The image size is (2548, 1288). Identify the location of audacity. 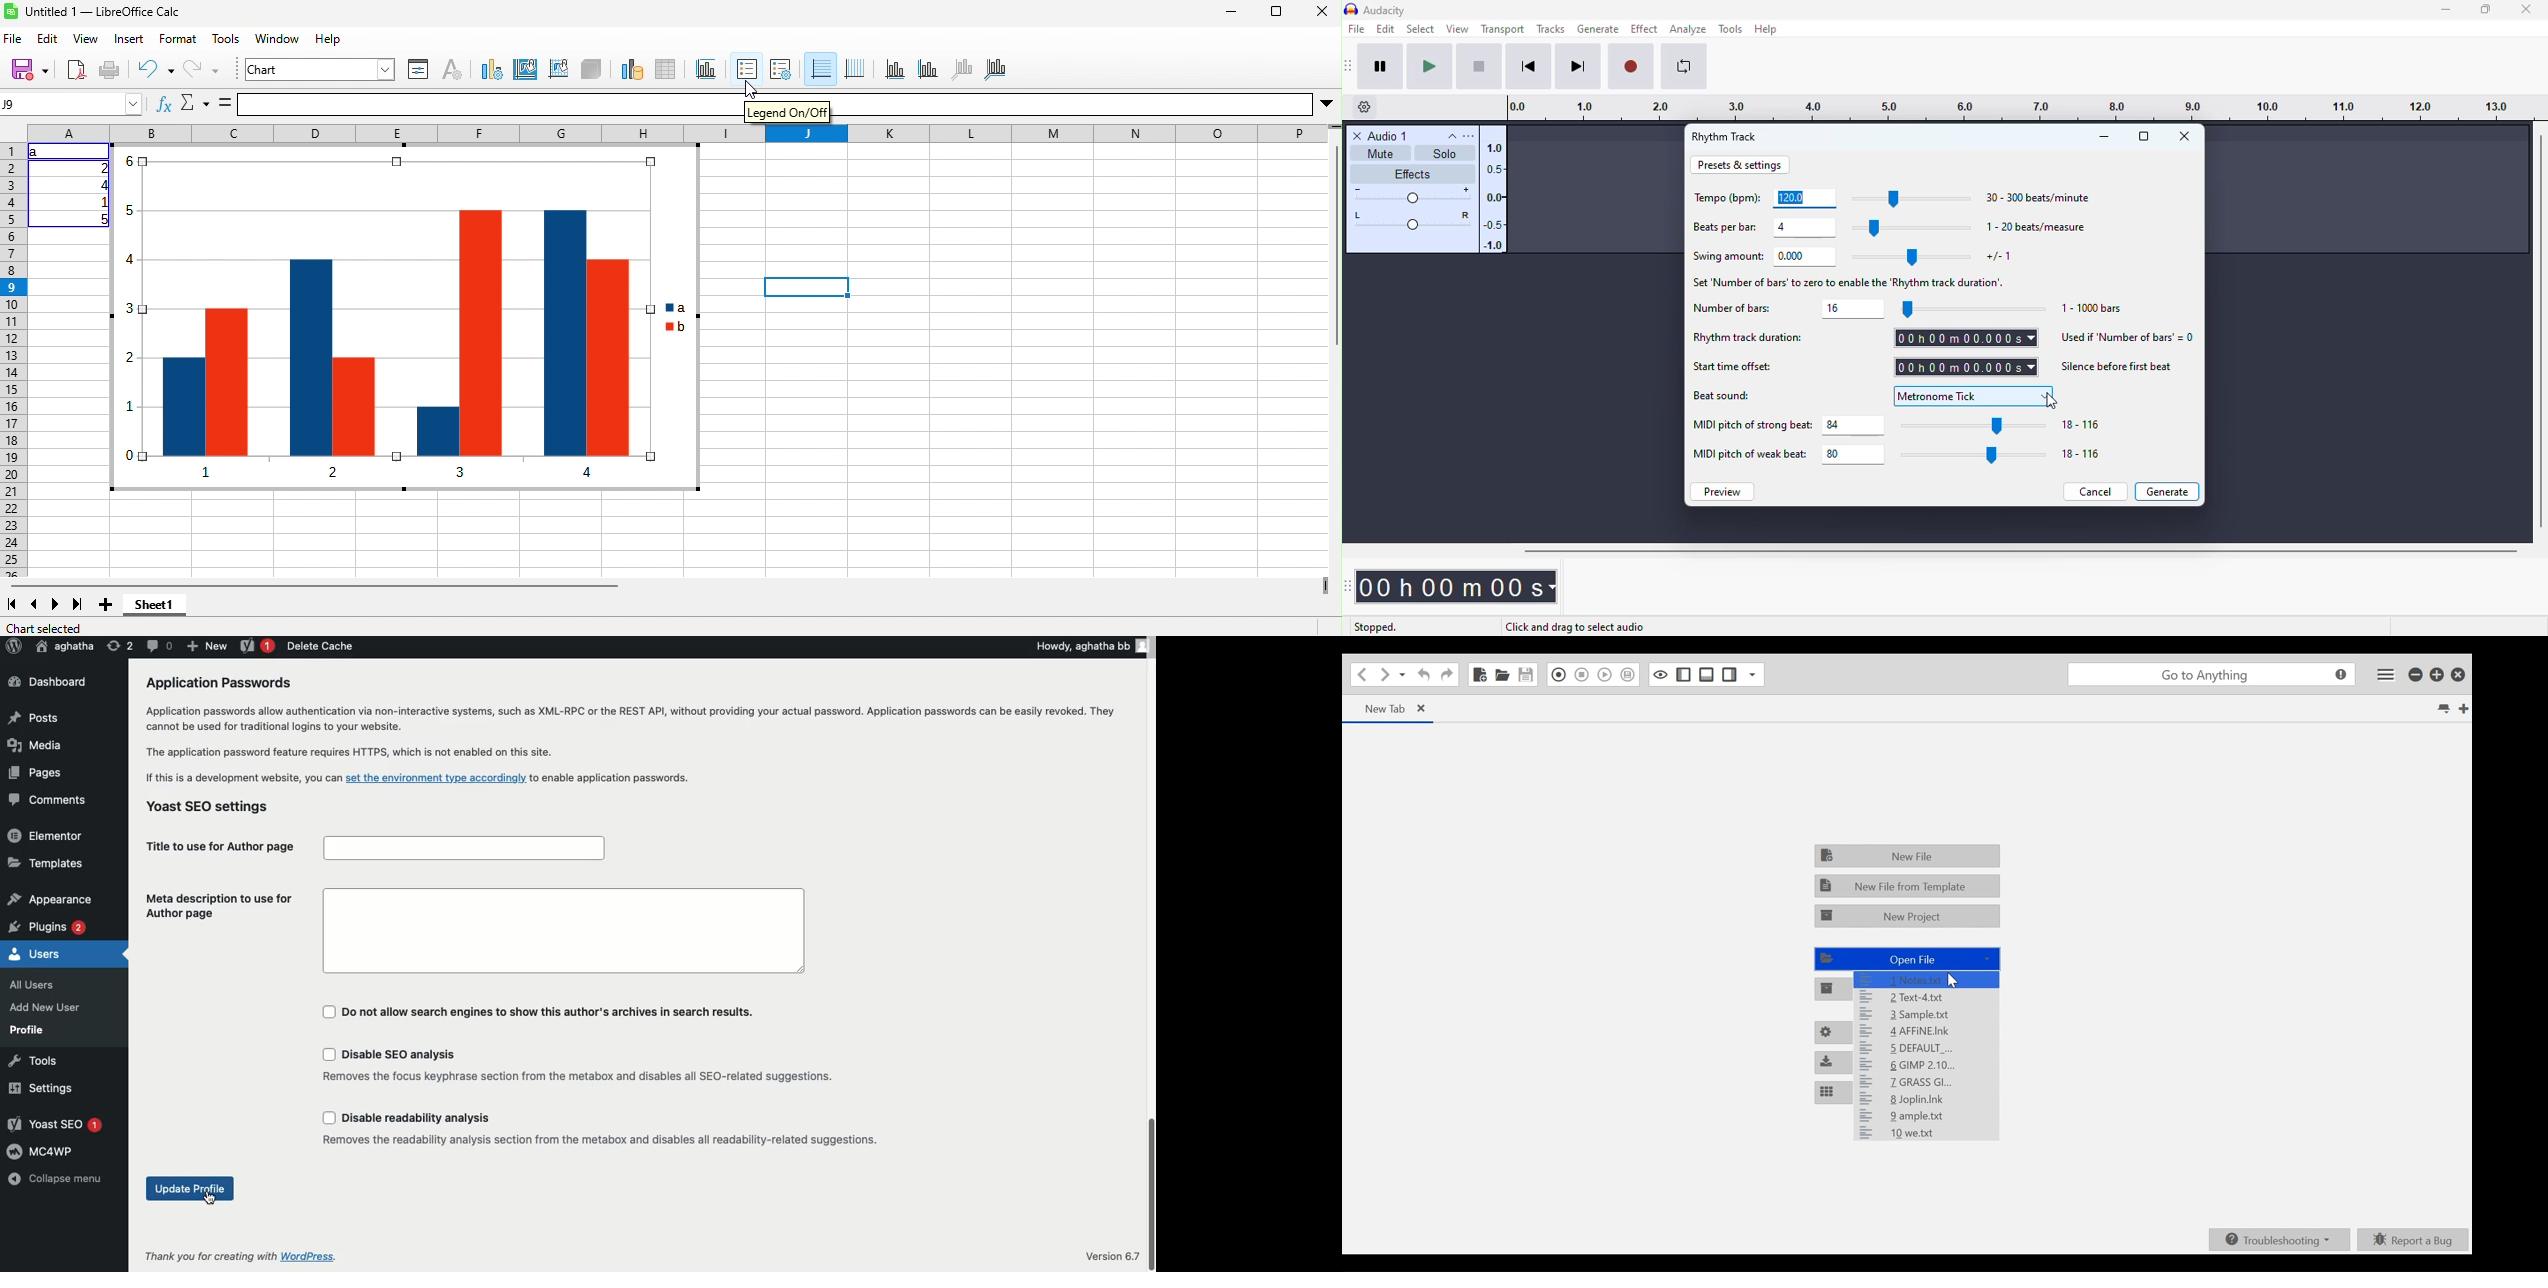
(1385, 10).